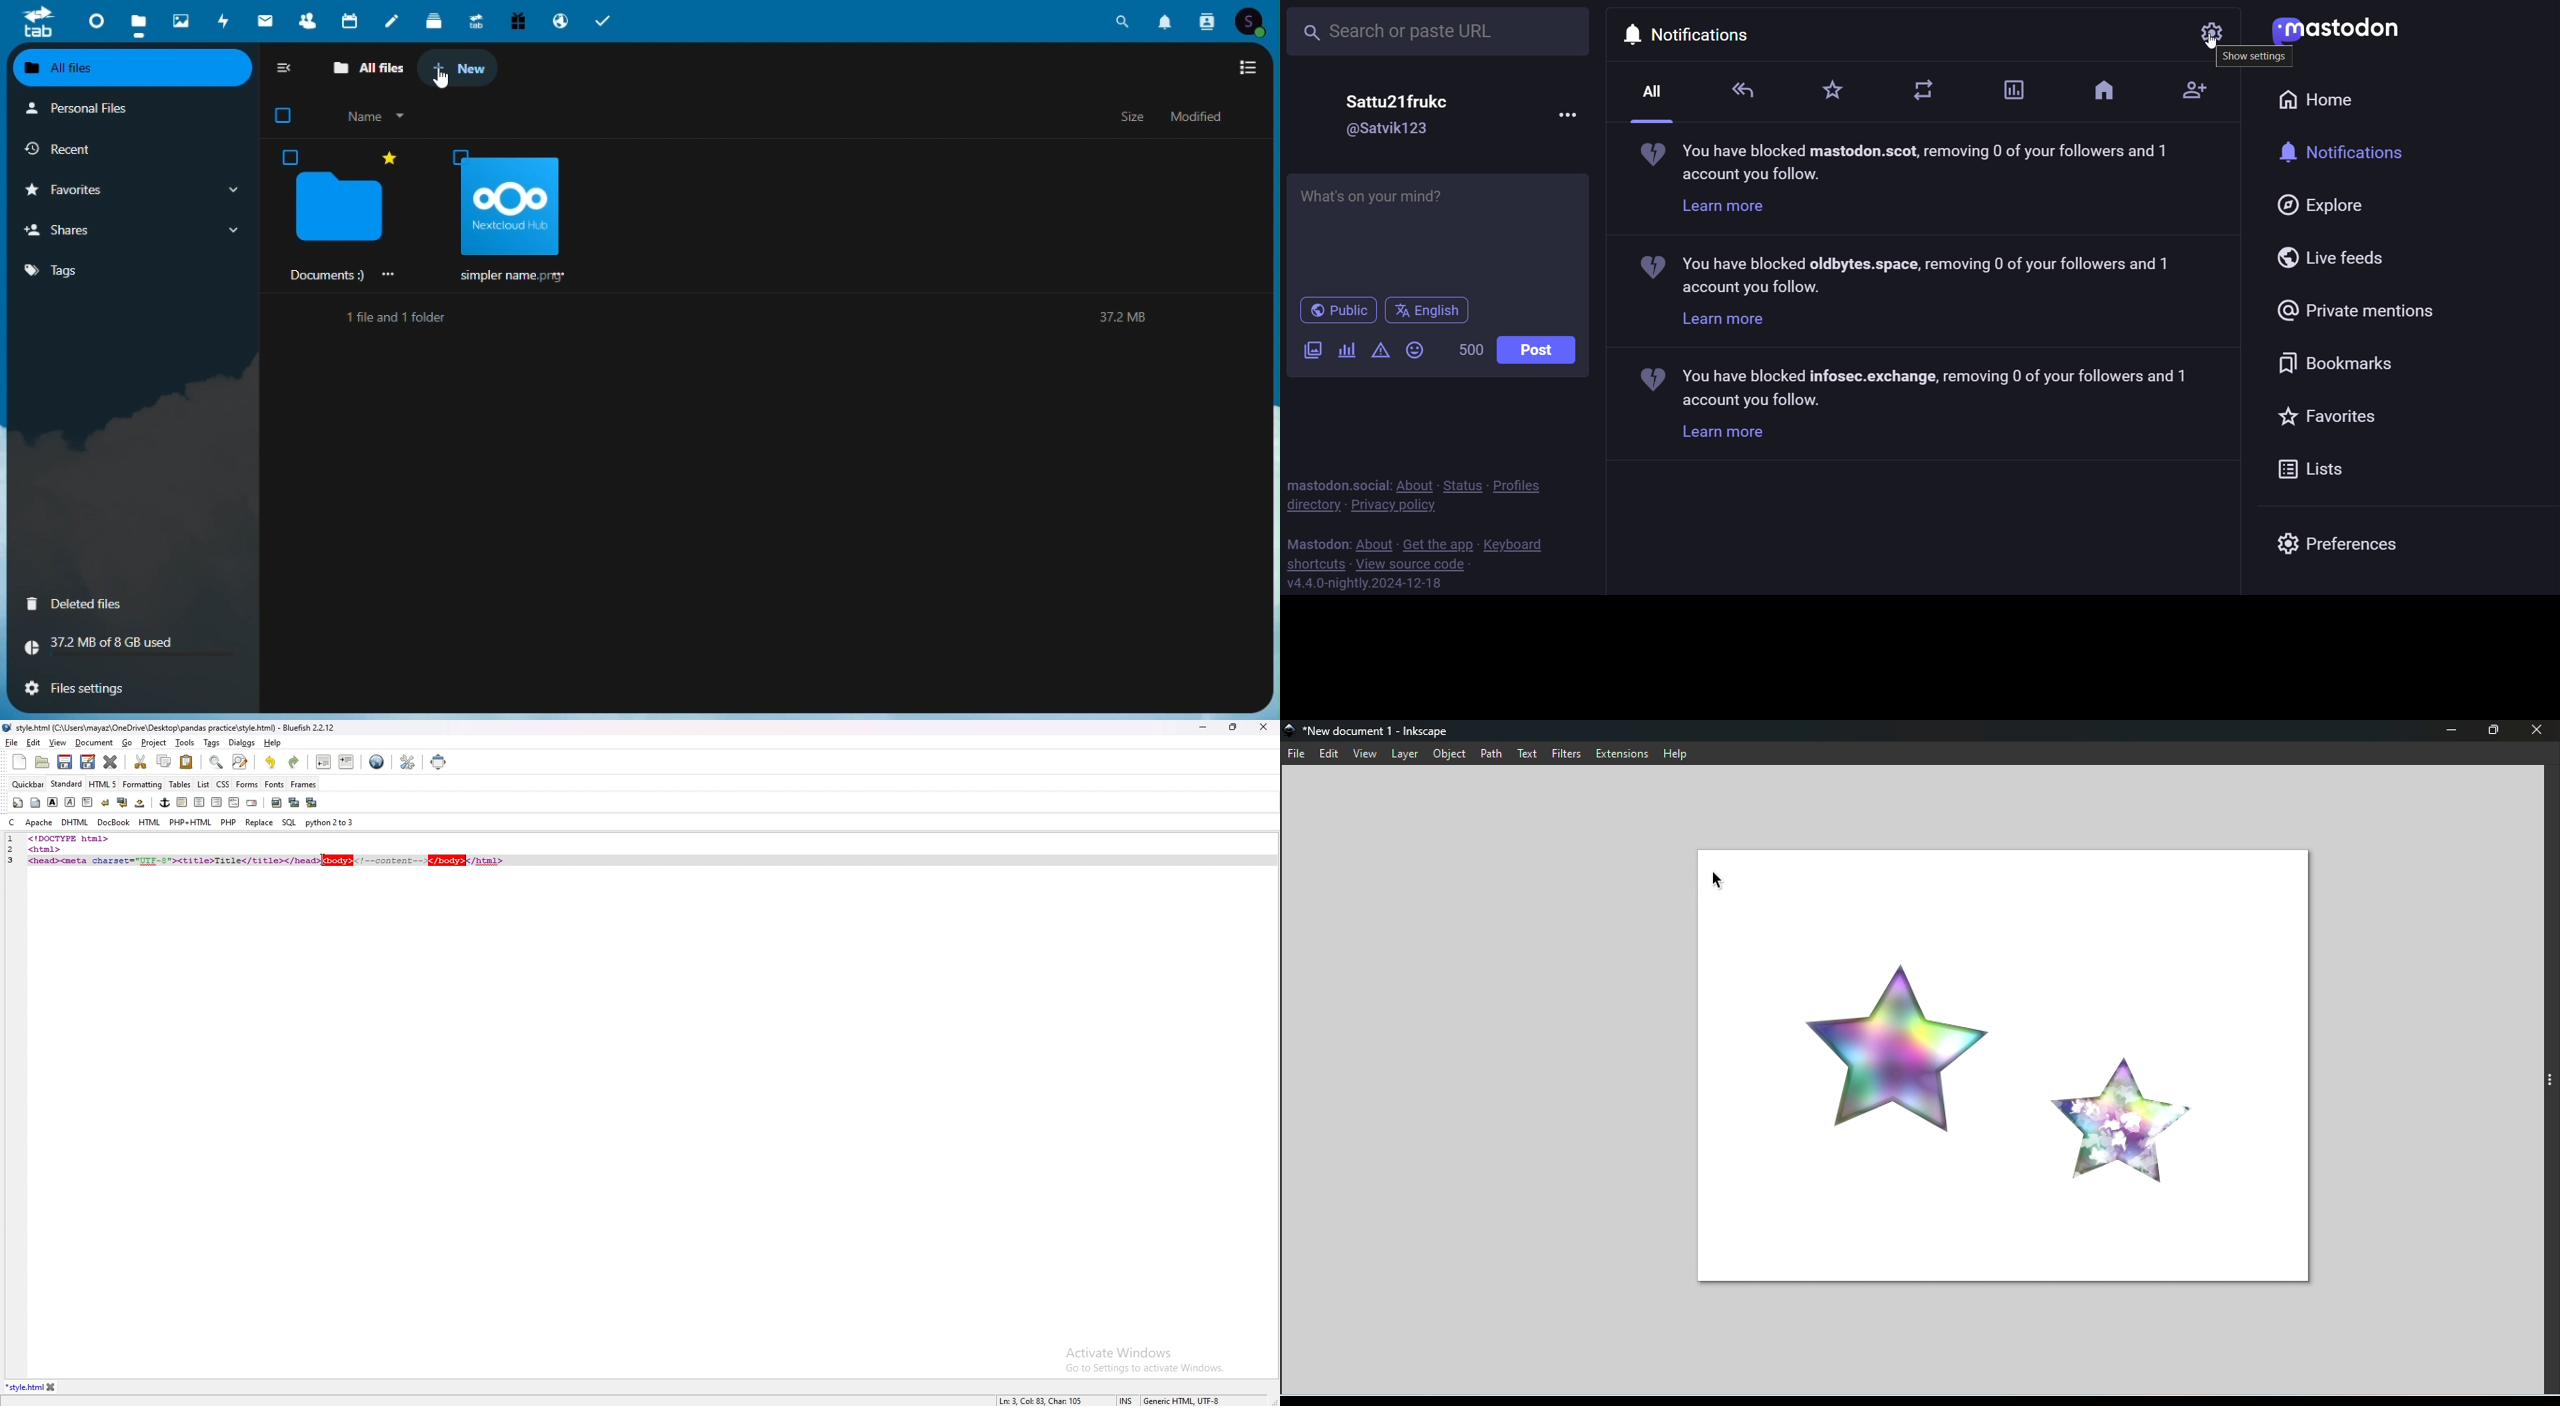 Image resolution: width=2576 pixels, height=1428 pixels. Describe the element at coordinates (126, 649) in the screenshot. I see `Storage` at that location.